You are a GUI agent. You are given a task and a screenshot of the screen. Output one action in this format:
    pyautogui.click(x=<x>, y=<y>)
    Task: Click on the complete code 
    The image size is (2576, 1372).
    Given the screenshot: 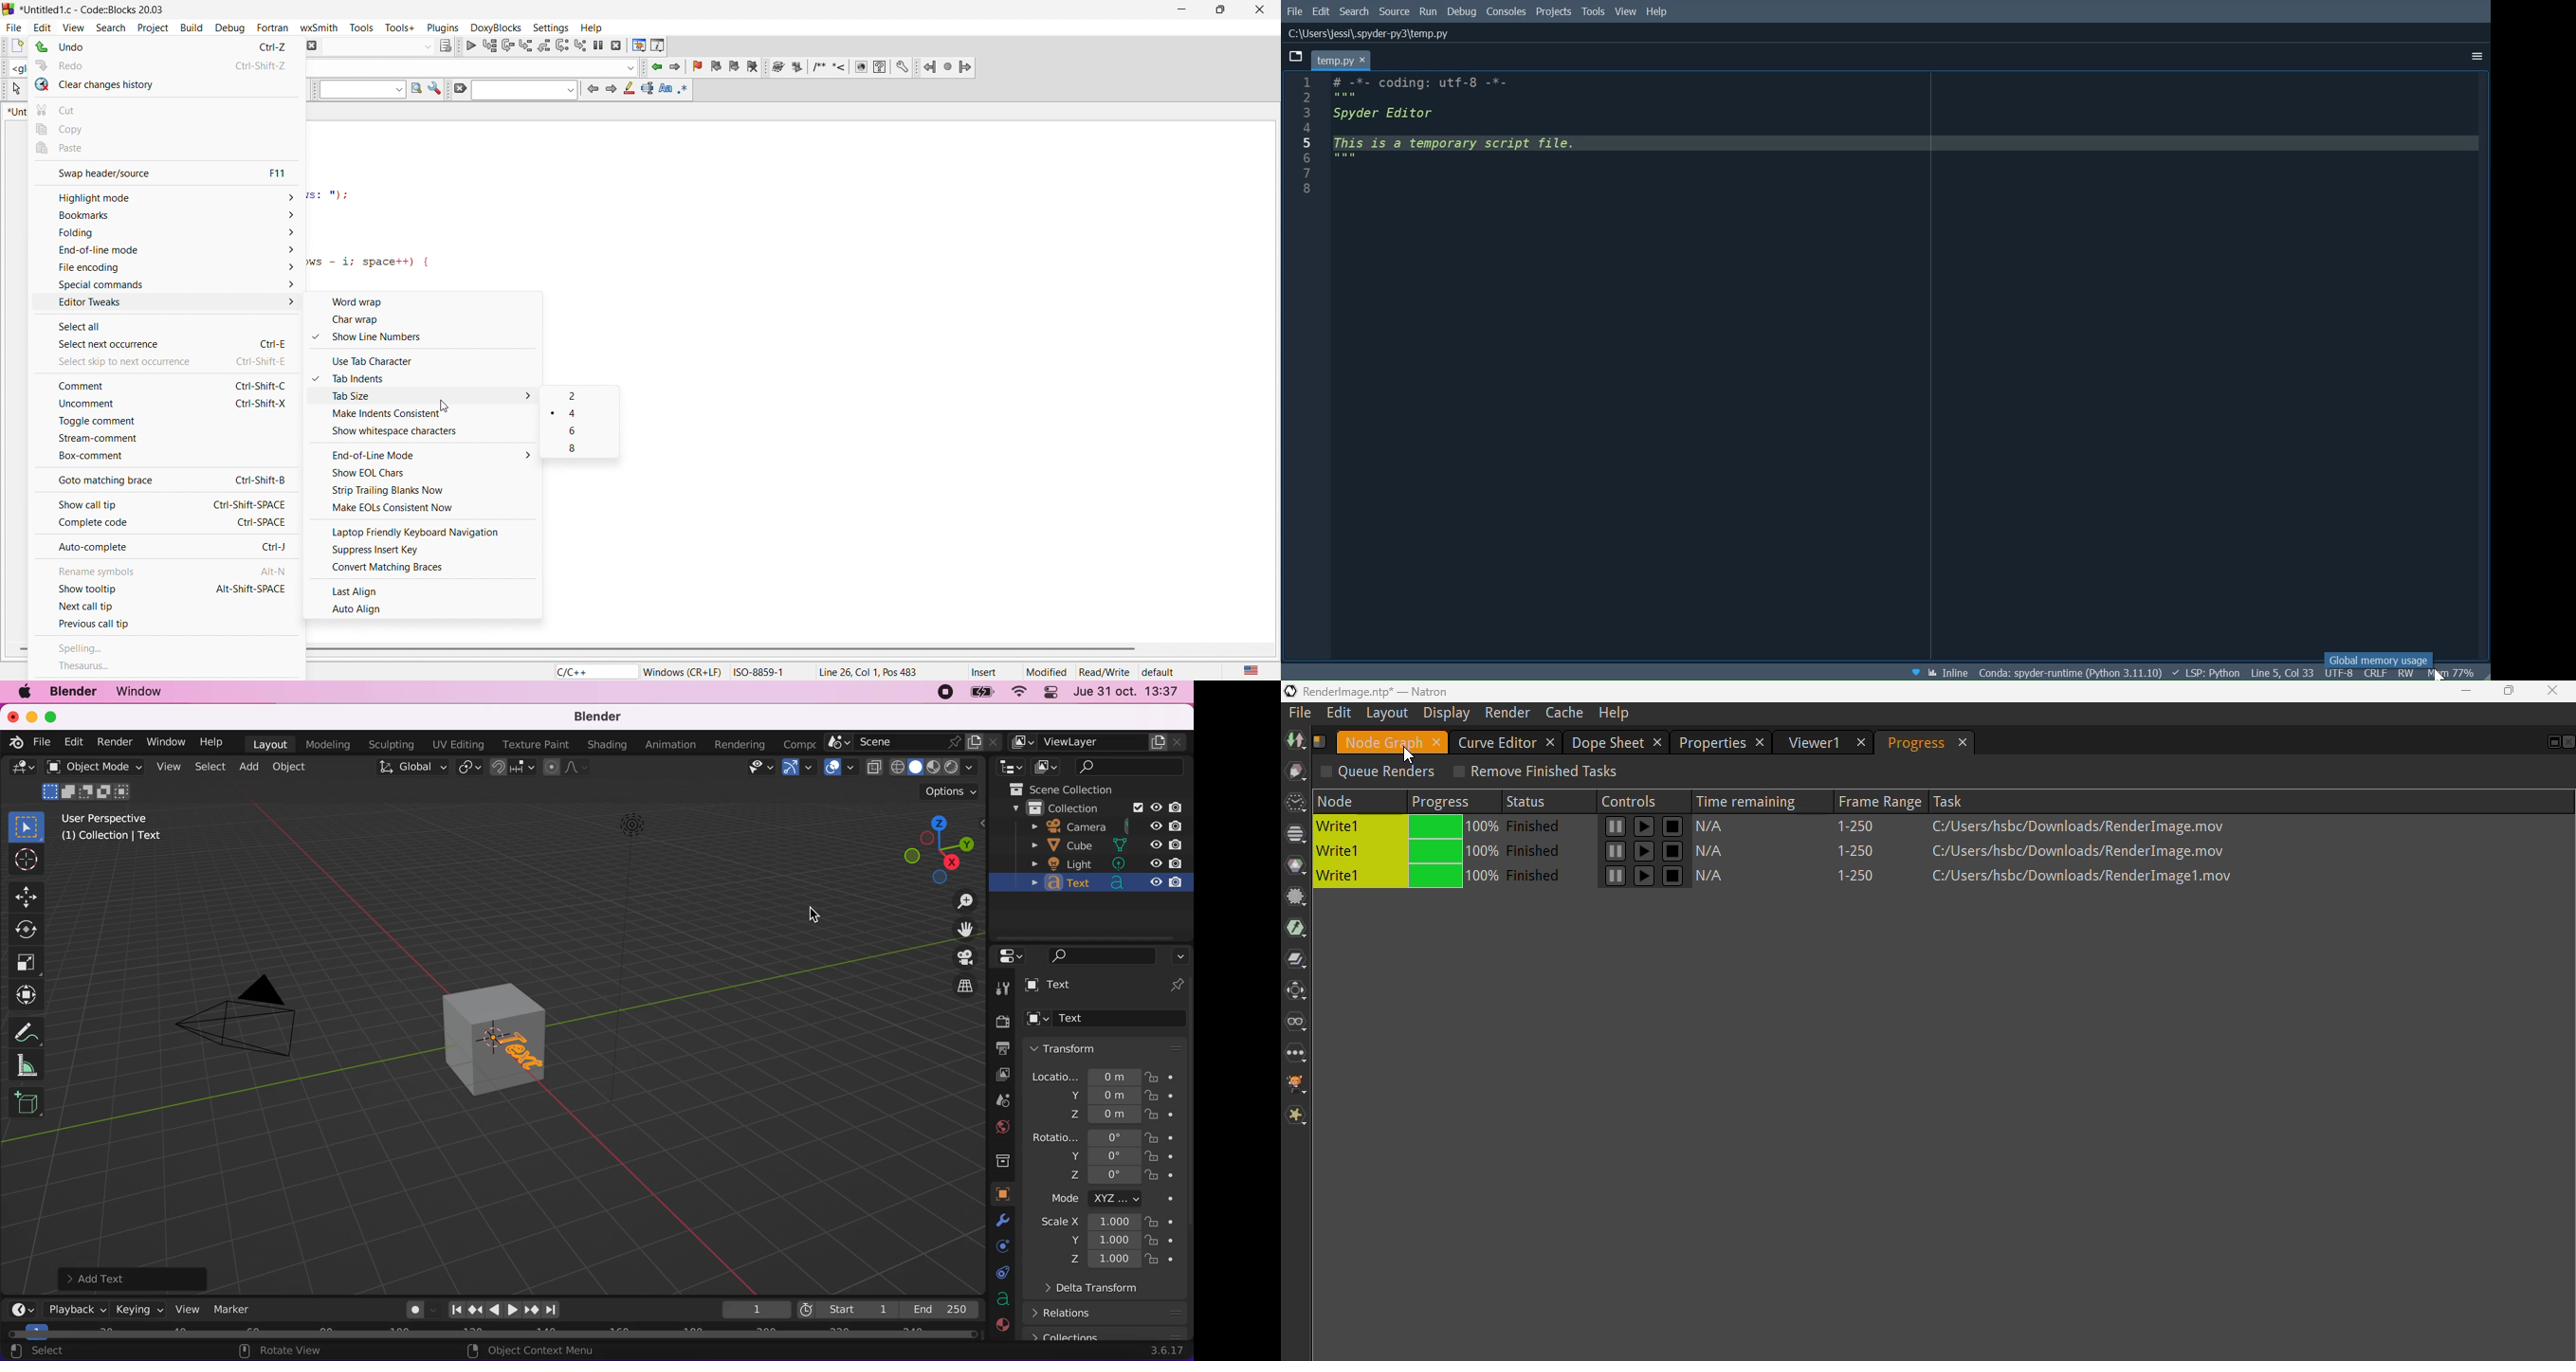 What is the action you would take?
    pyautogui.click(x=119, y=525)
    